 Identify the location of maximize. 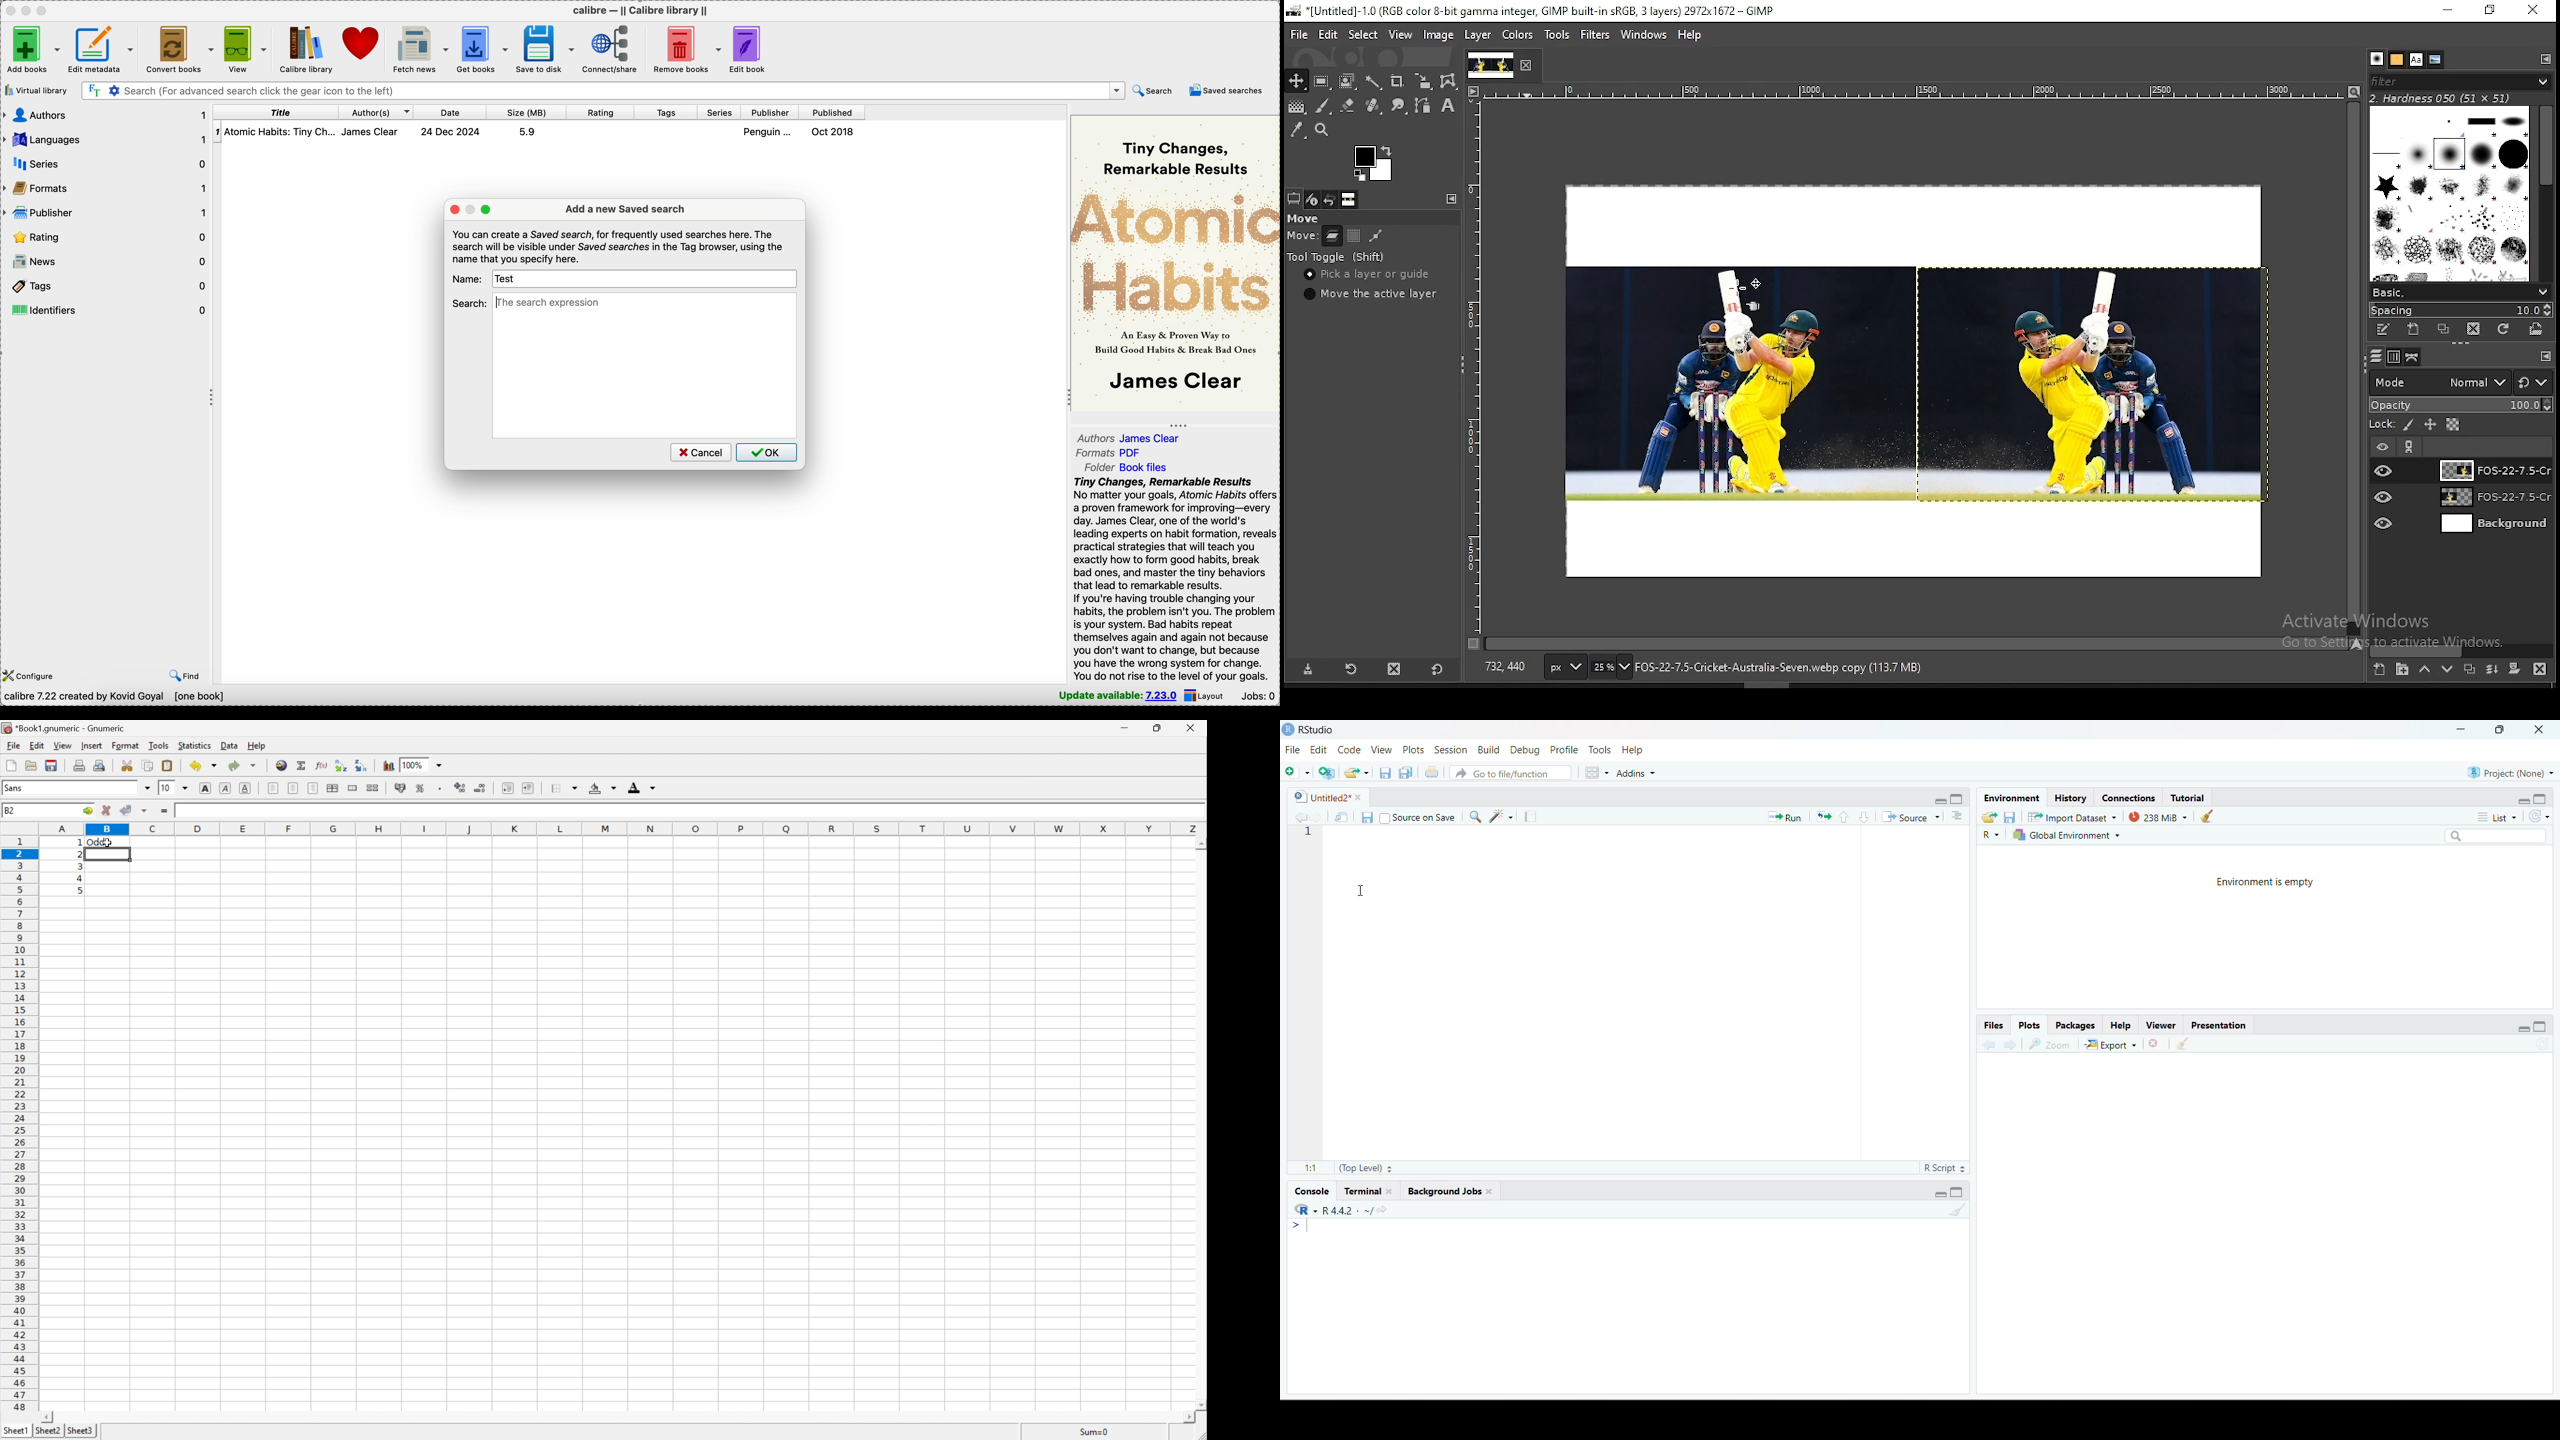
(2540, 799).